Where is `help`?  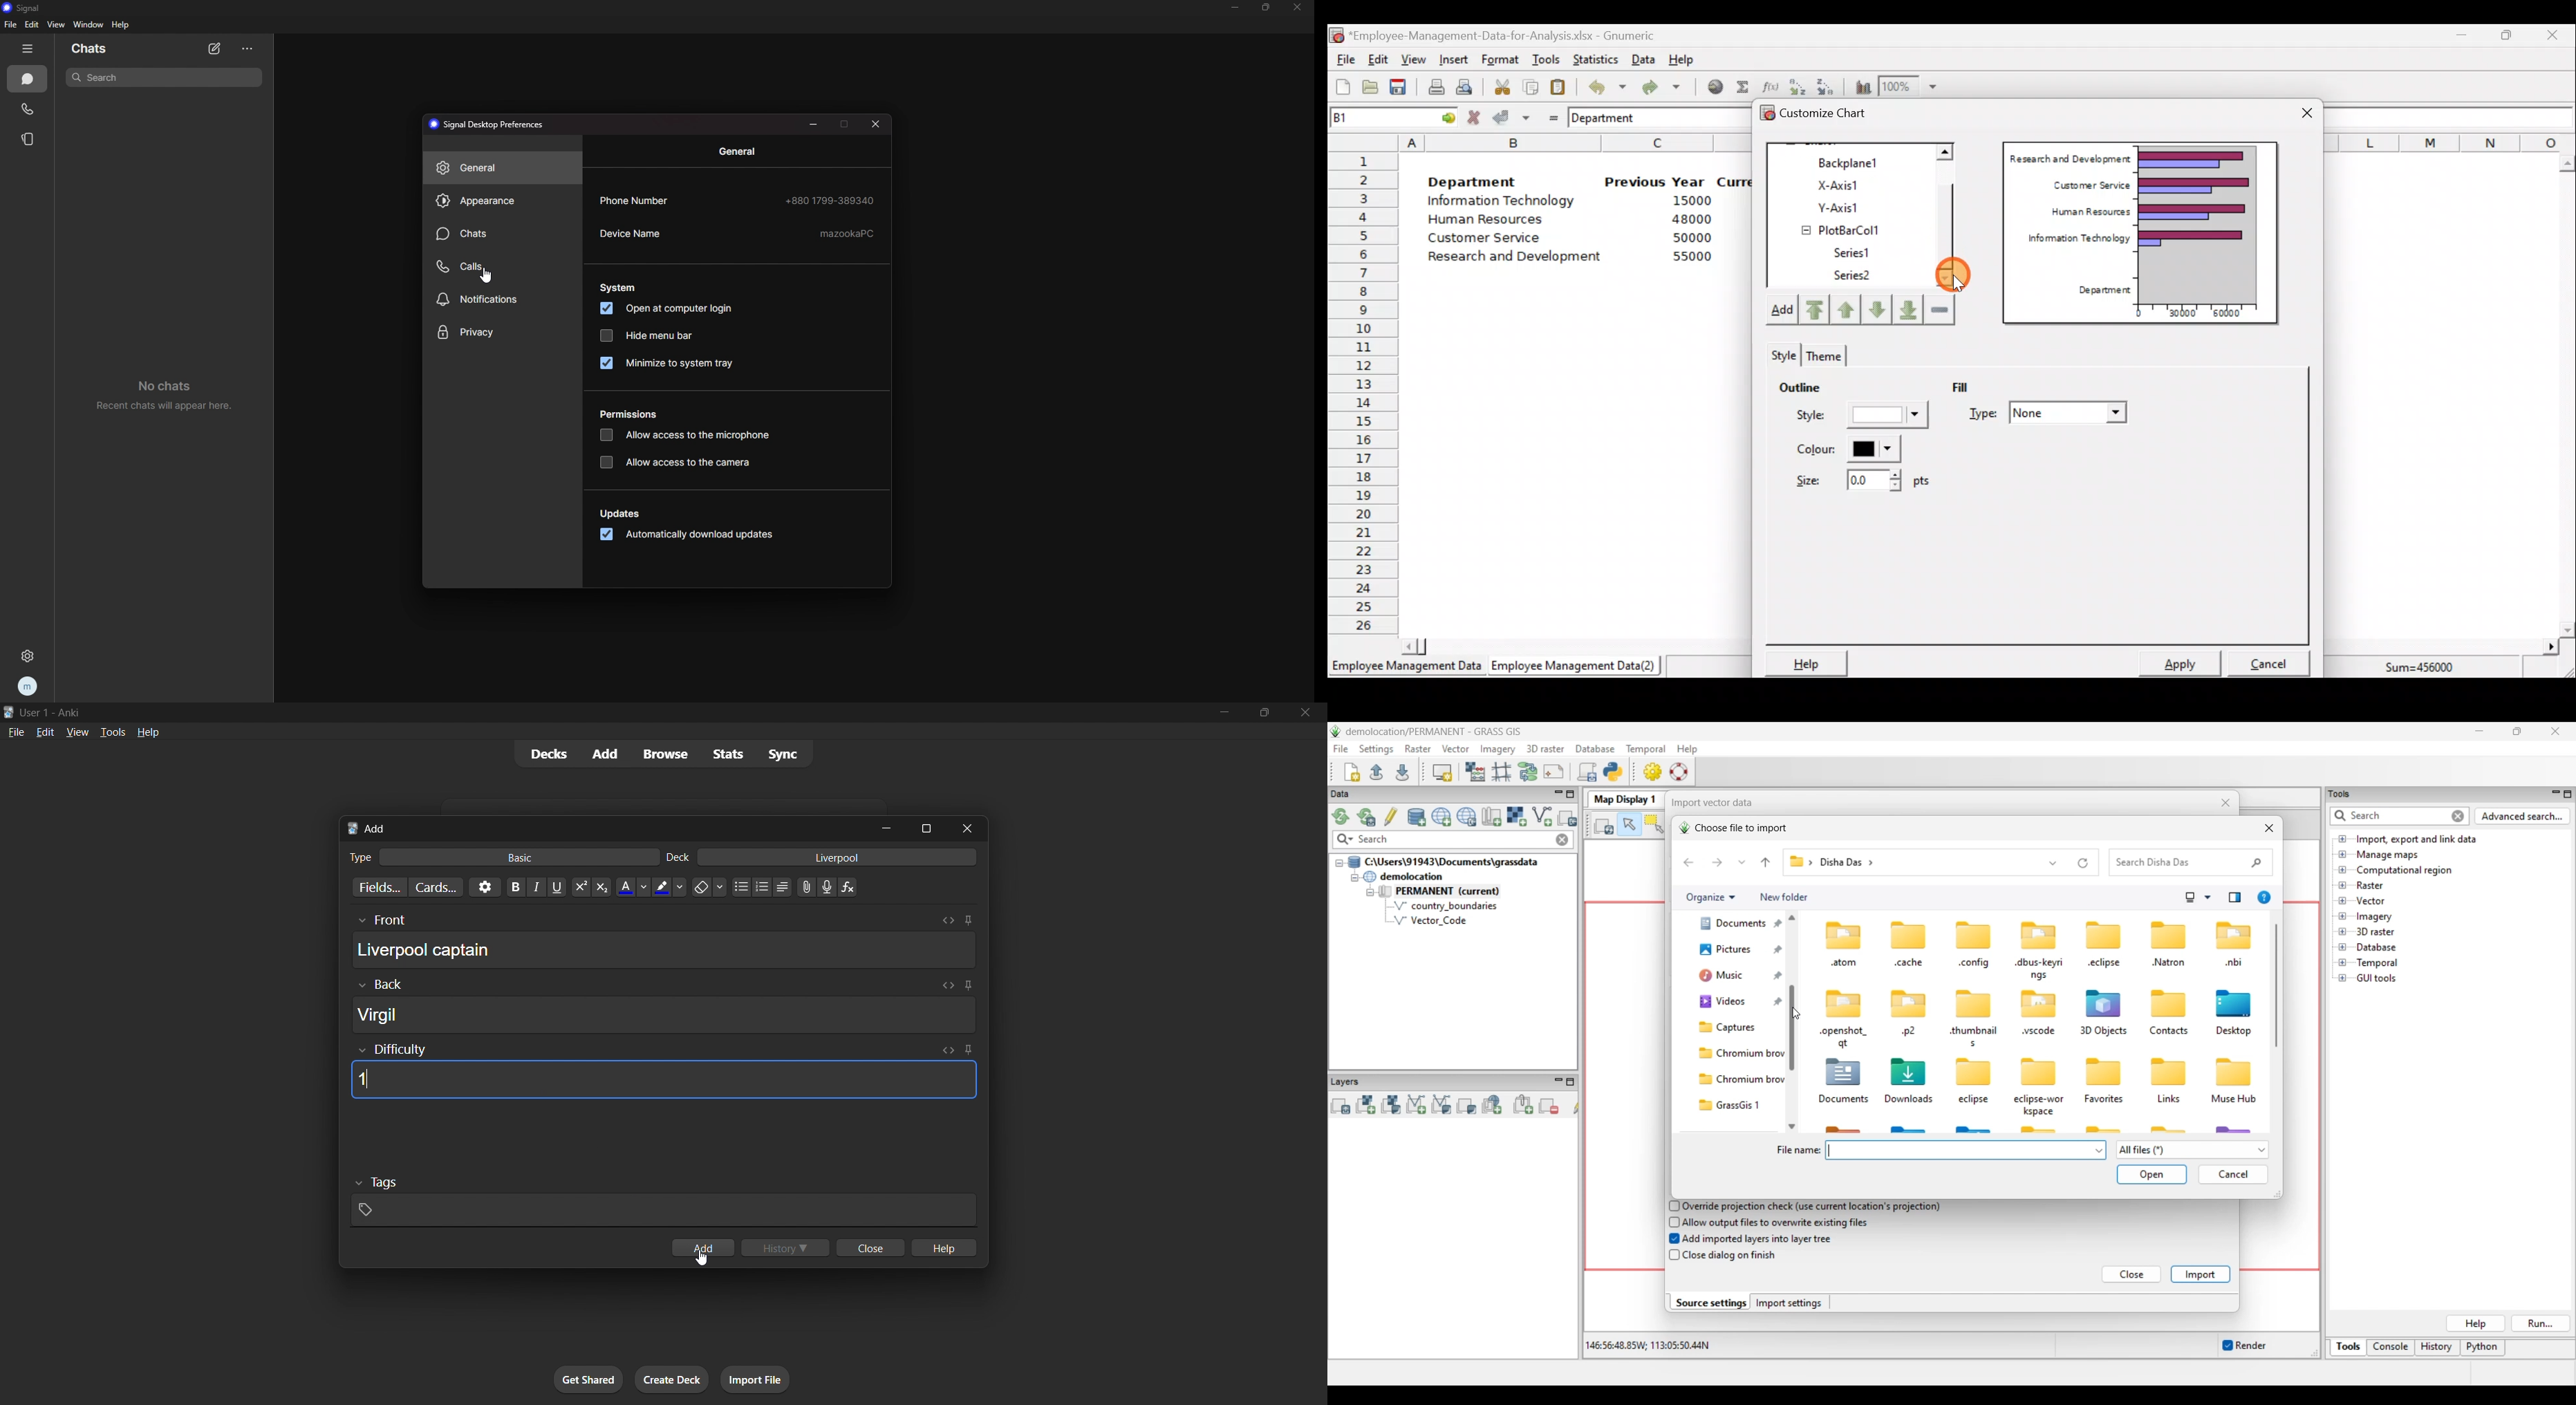 help is located at coordinates (121, 24).